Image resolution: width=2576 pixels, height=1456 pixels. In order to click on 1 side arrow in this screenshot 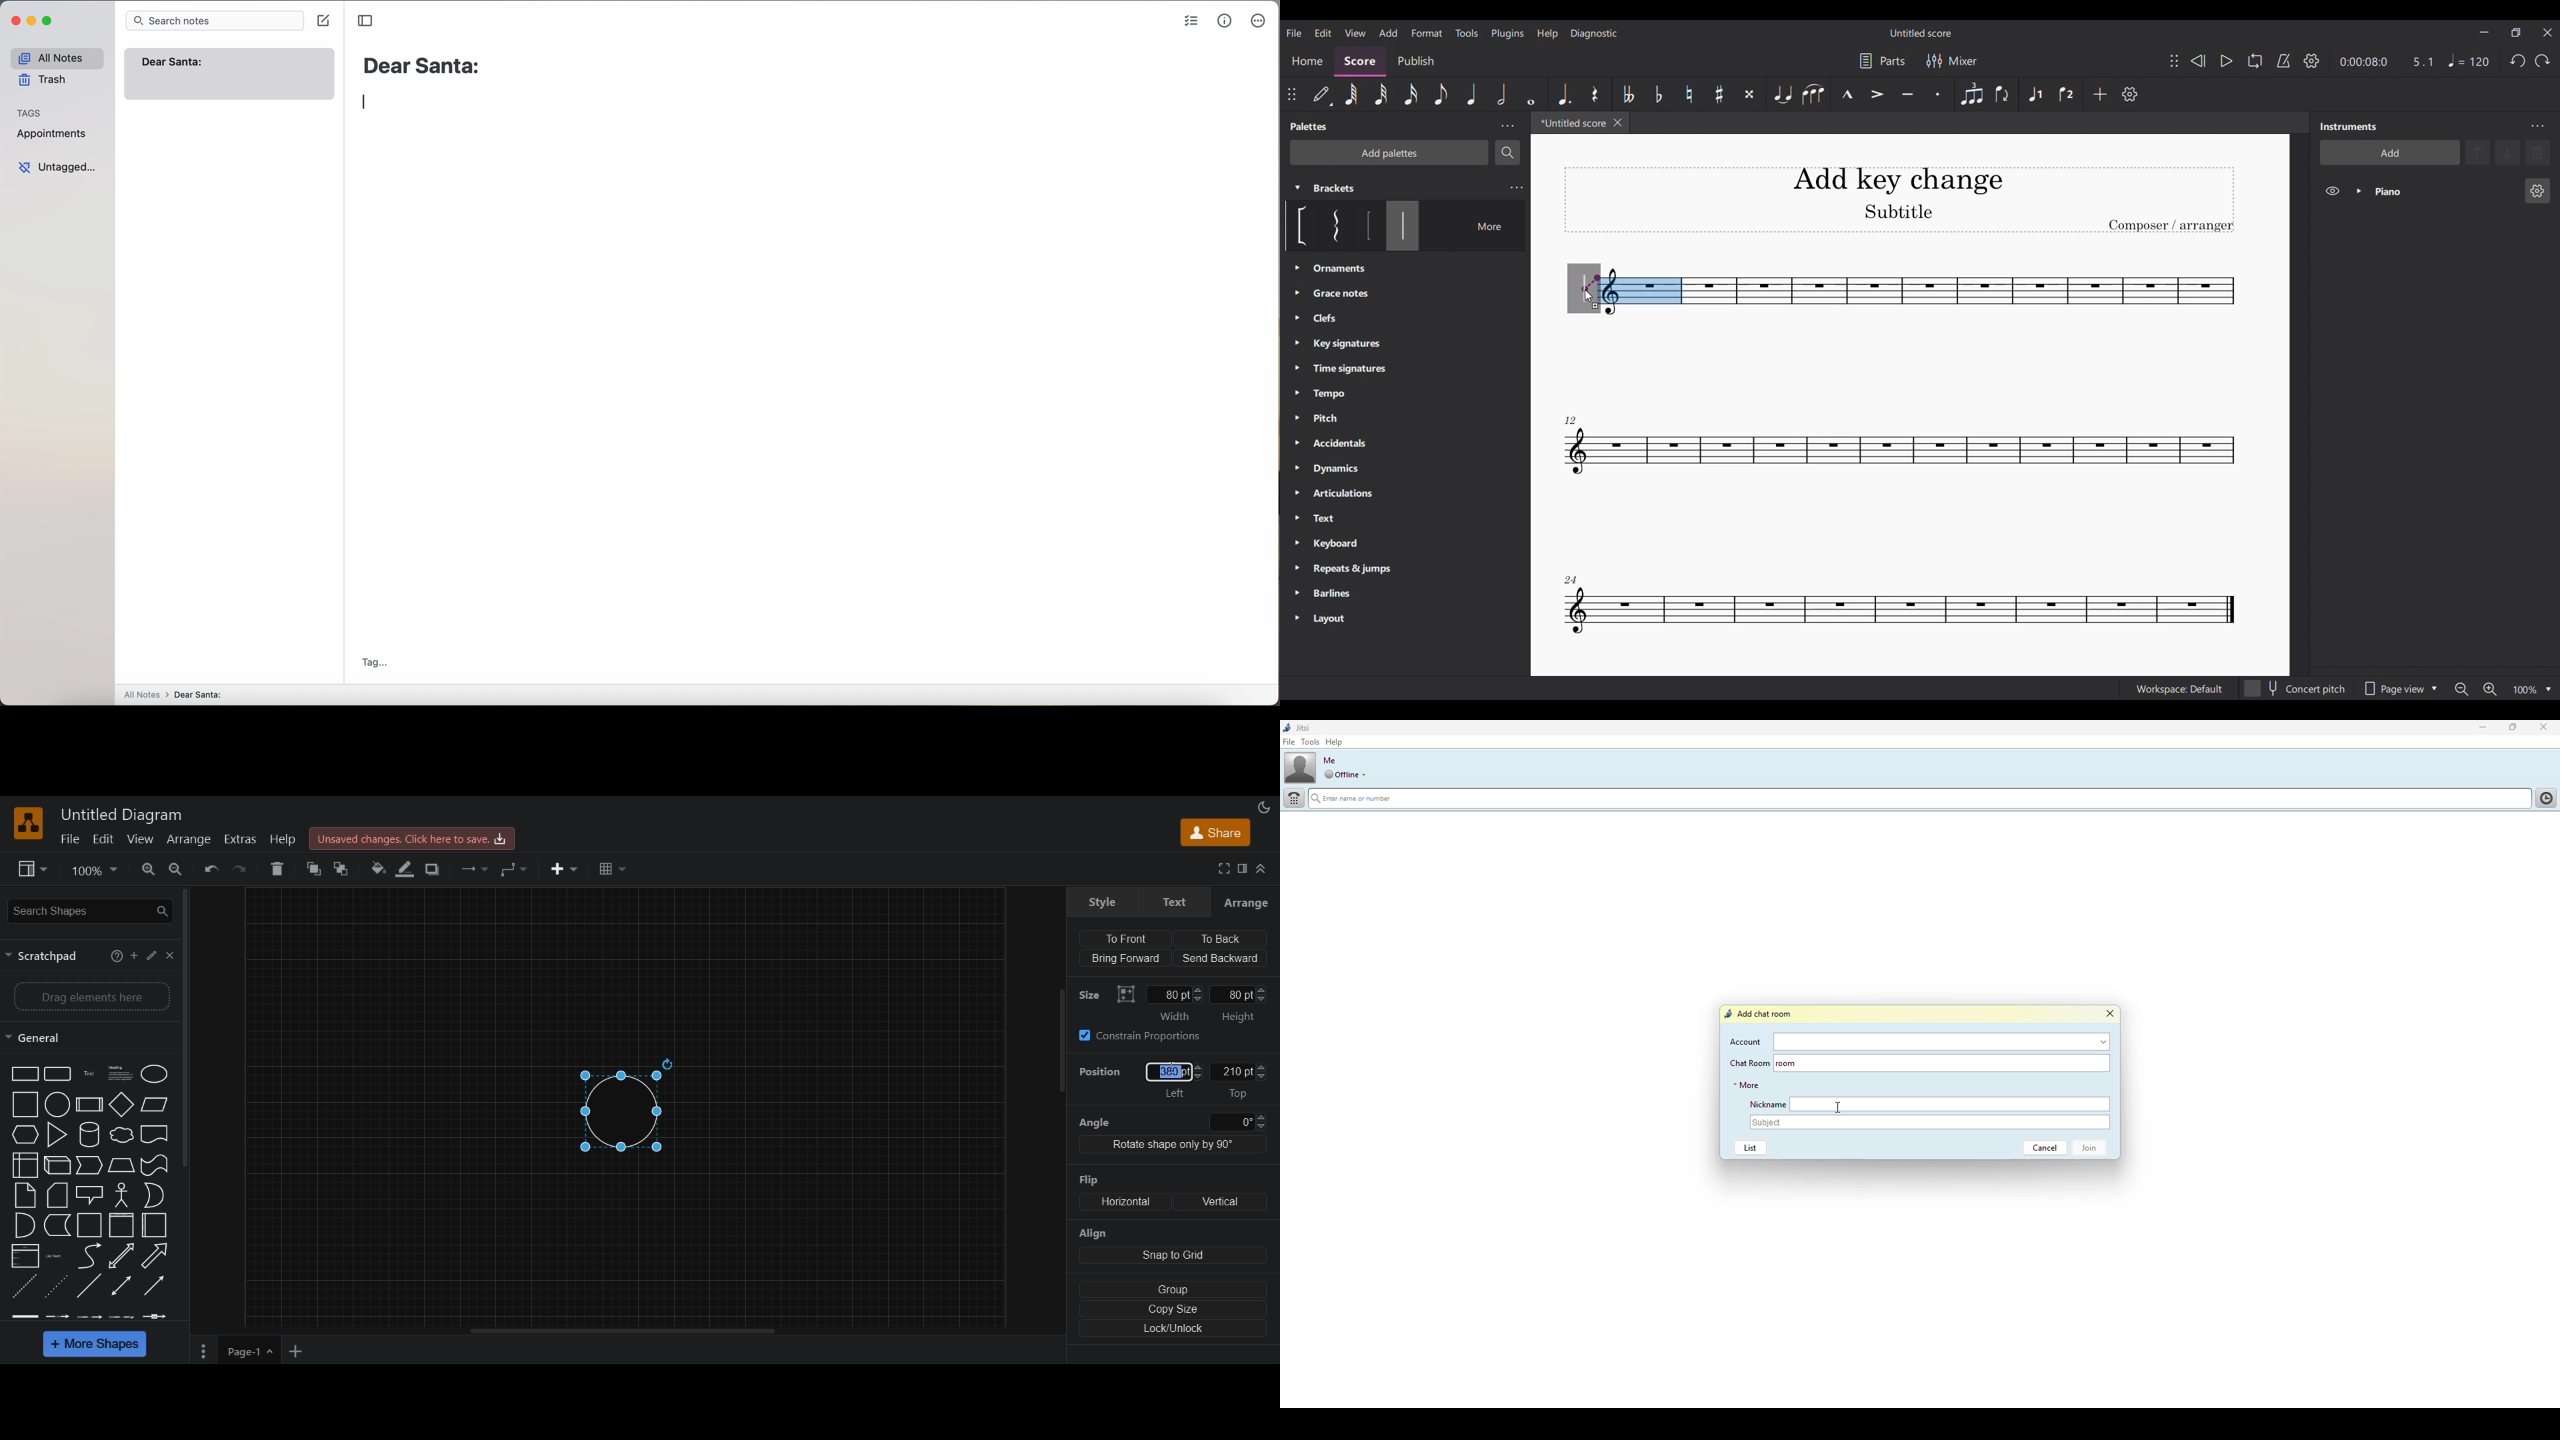, I will do `click(154, 1284)`.